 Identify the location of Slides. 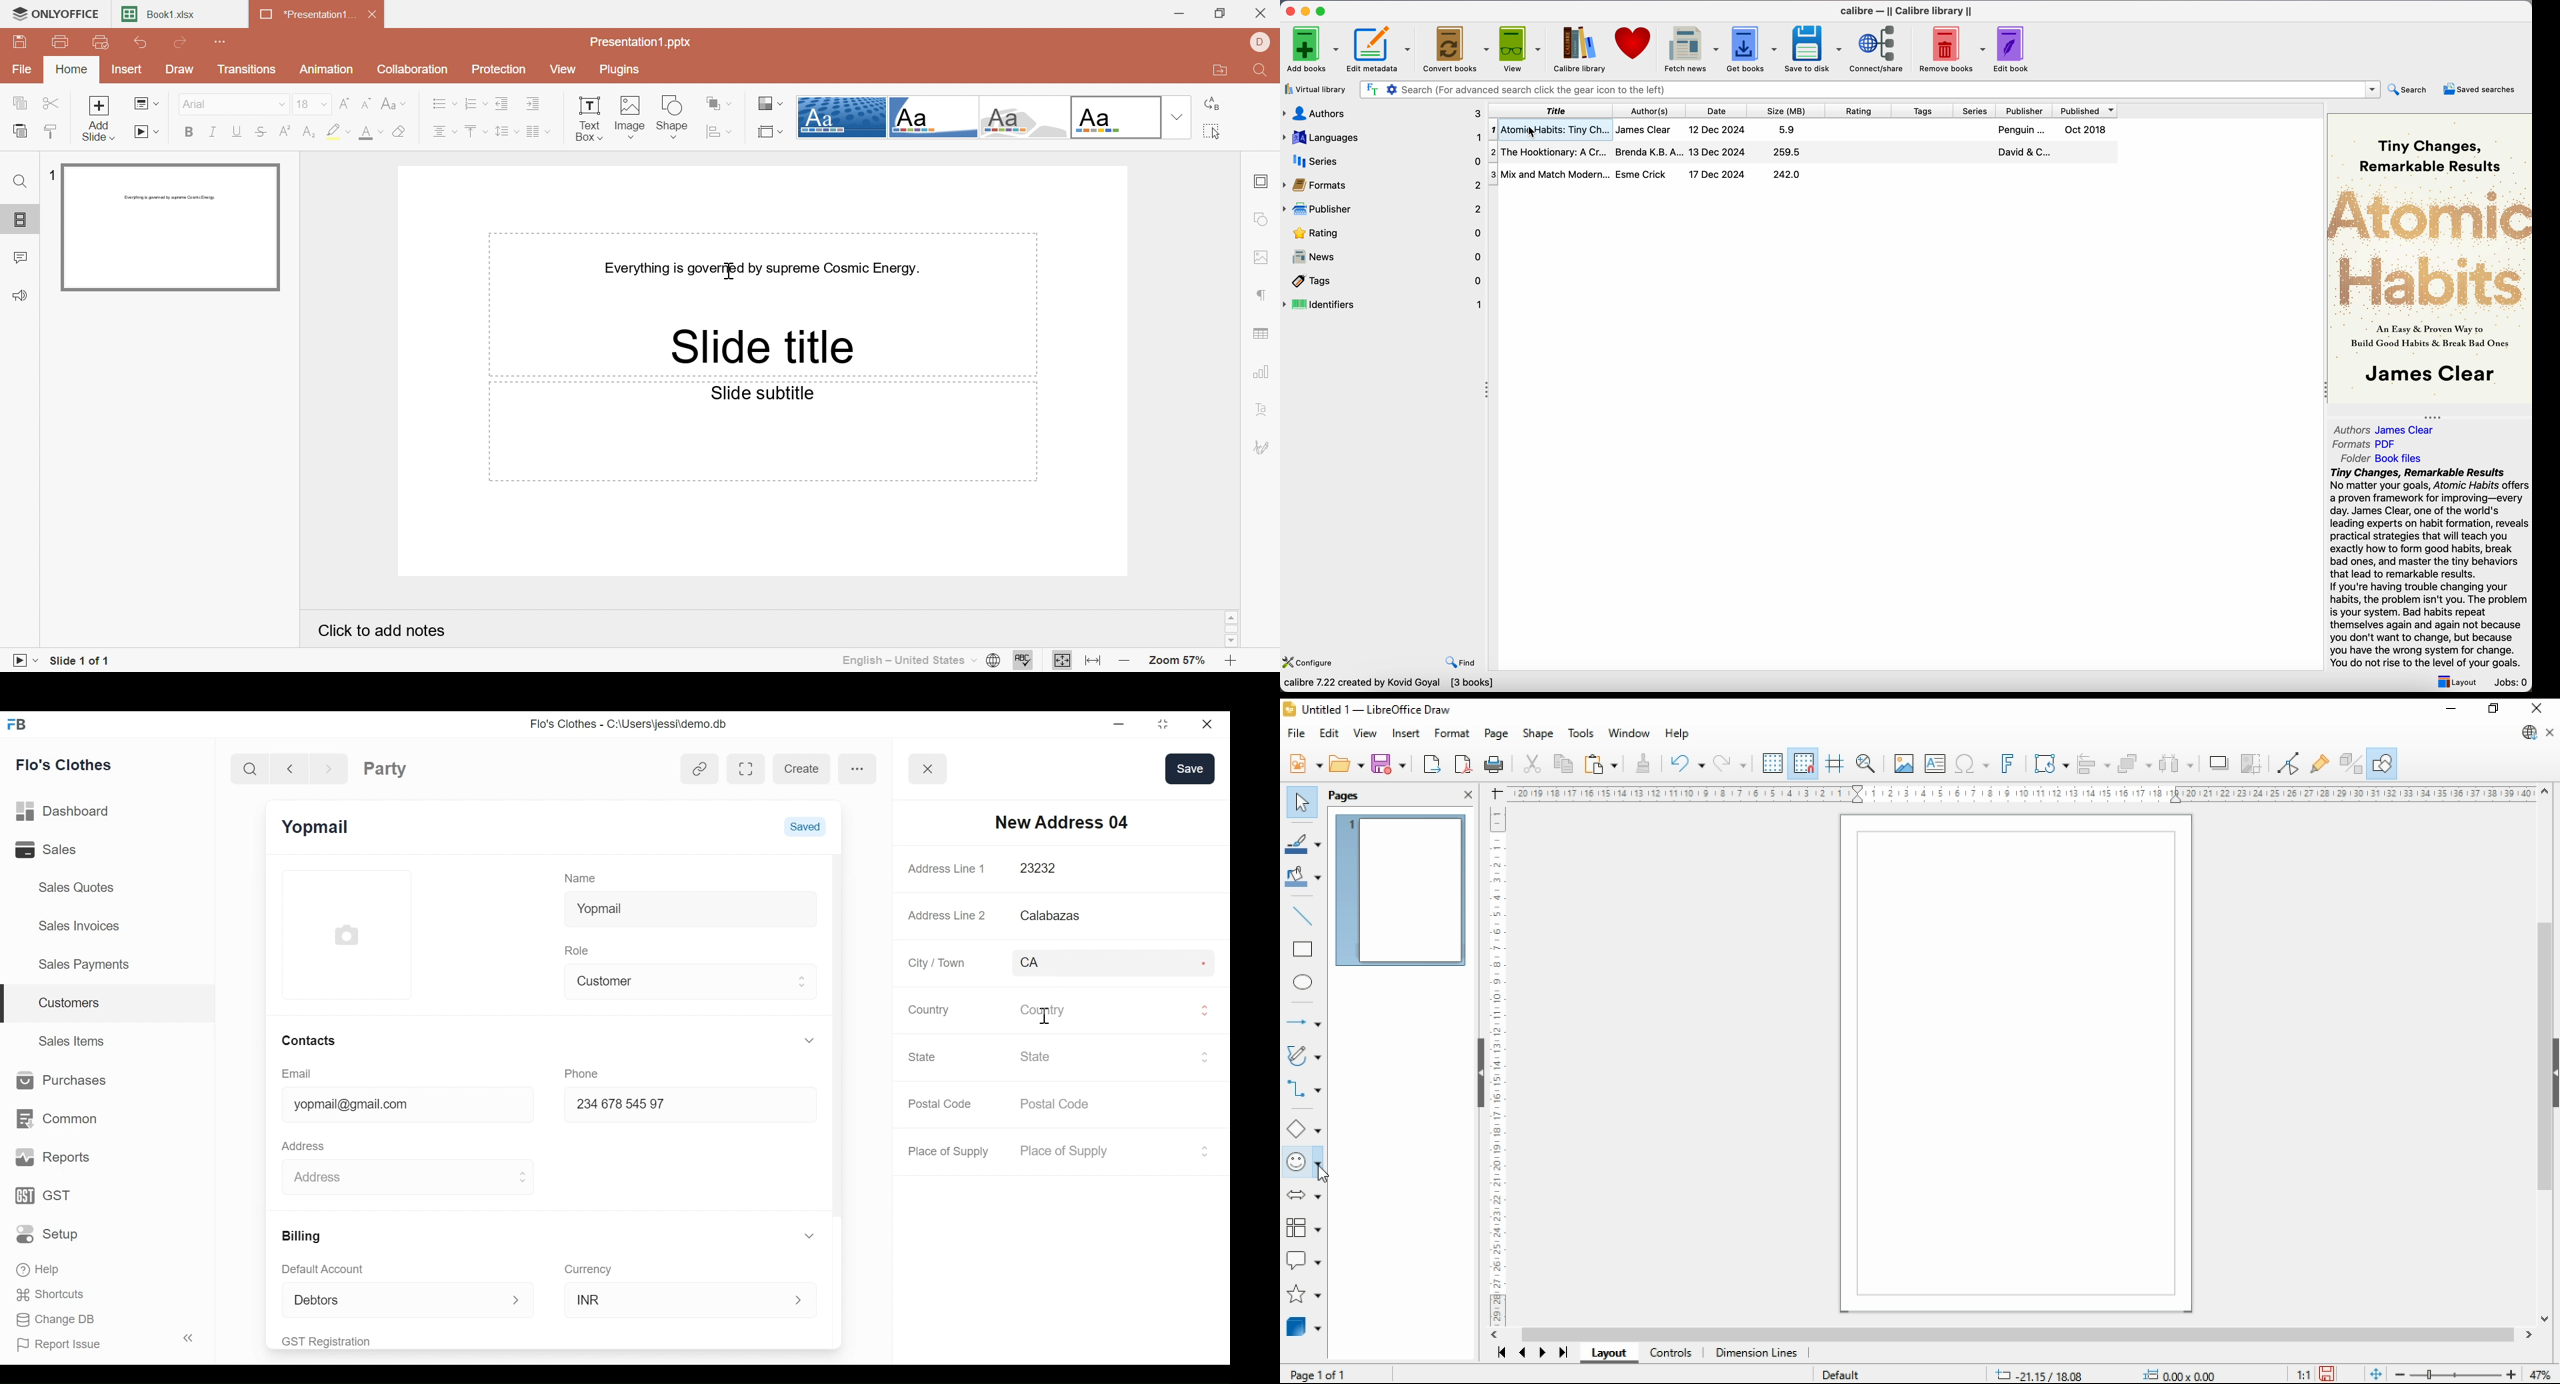
(20, 219).